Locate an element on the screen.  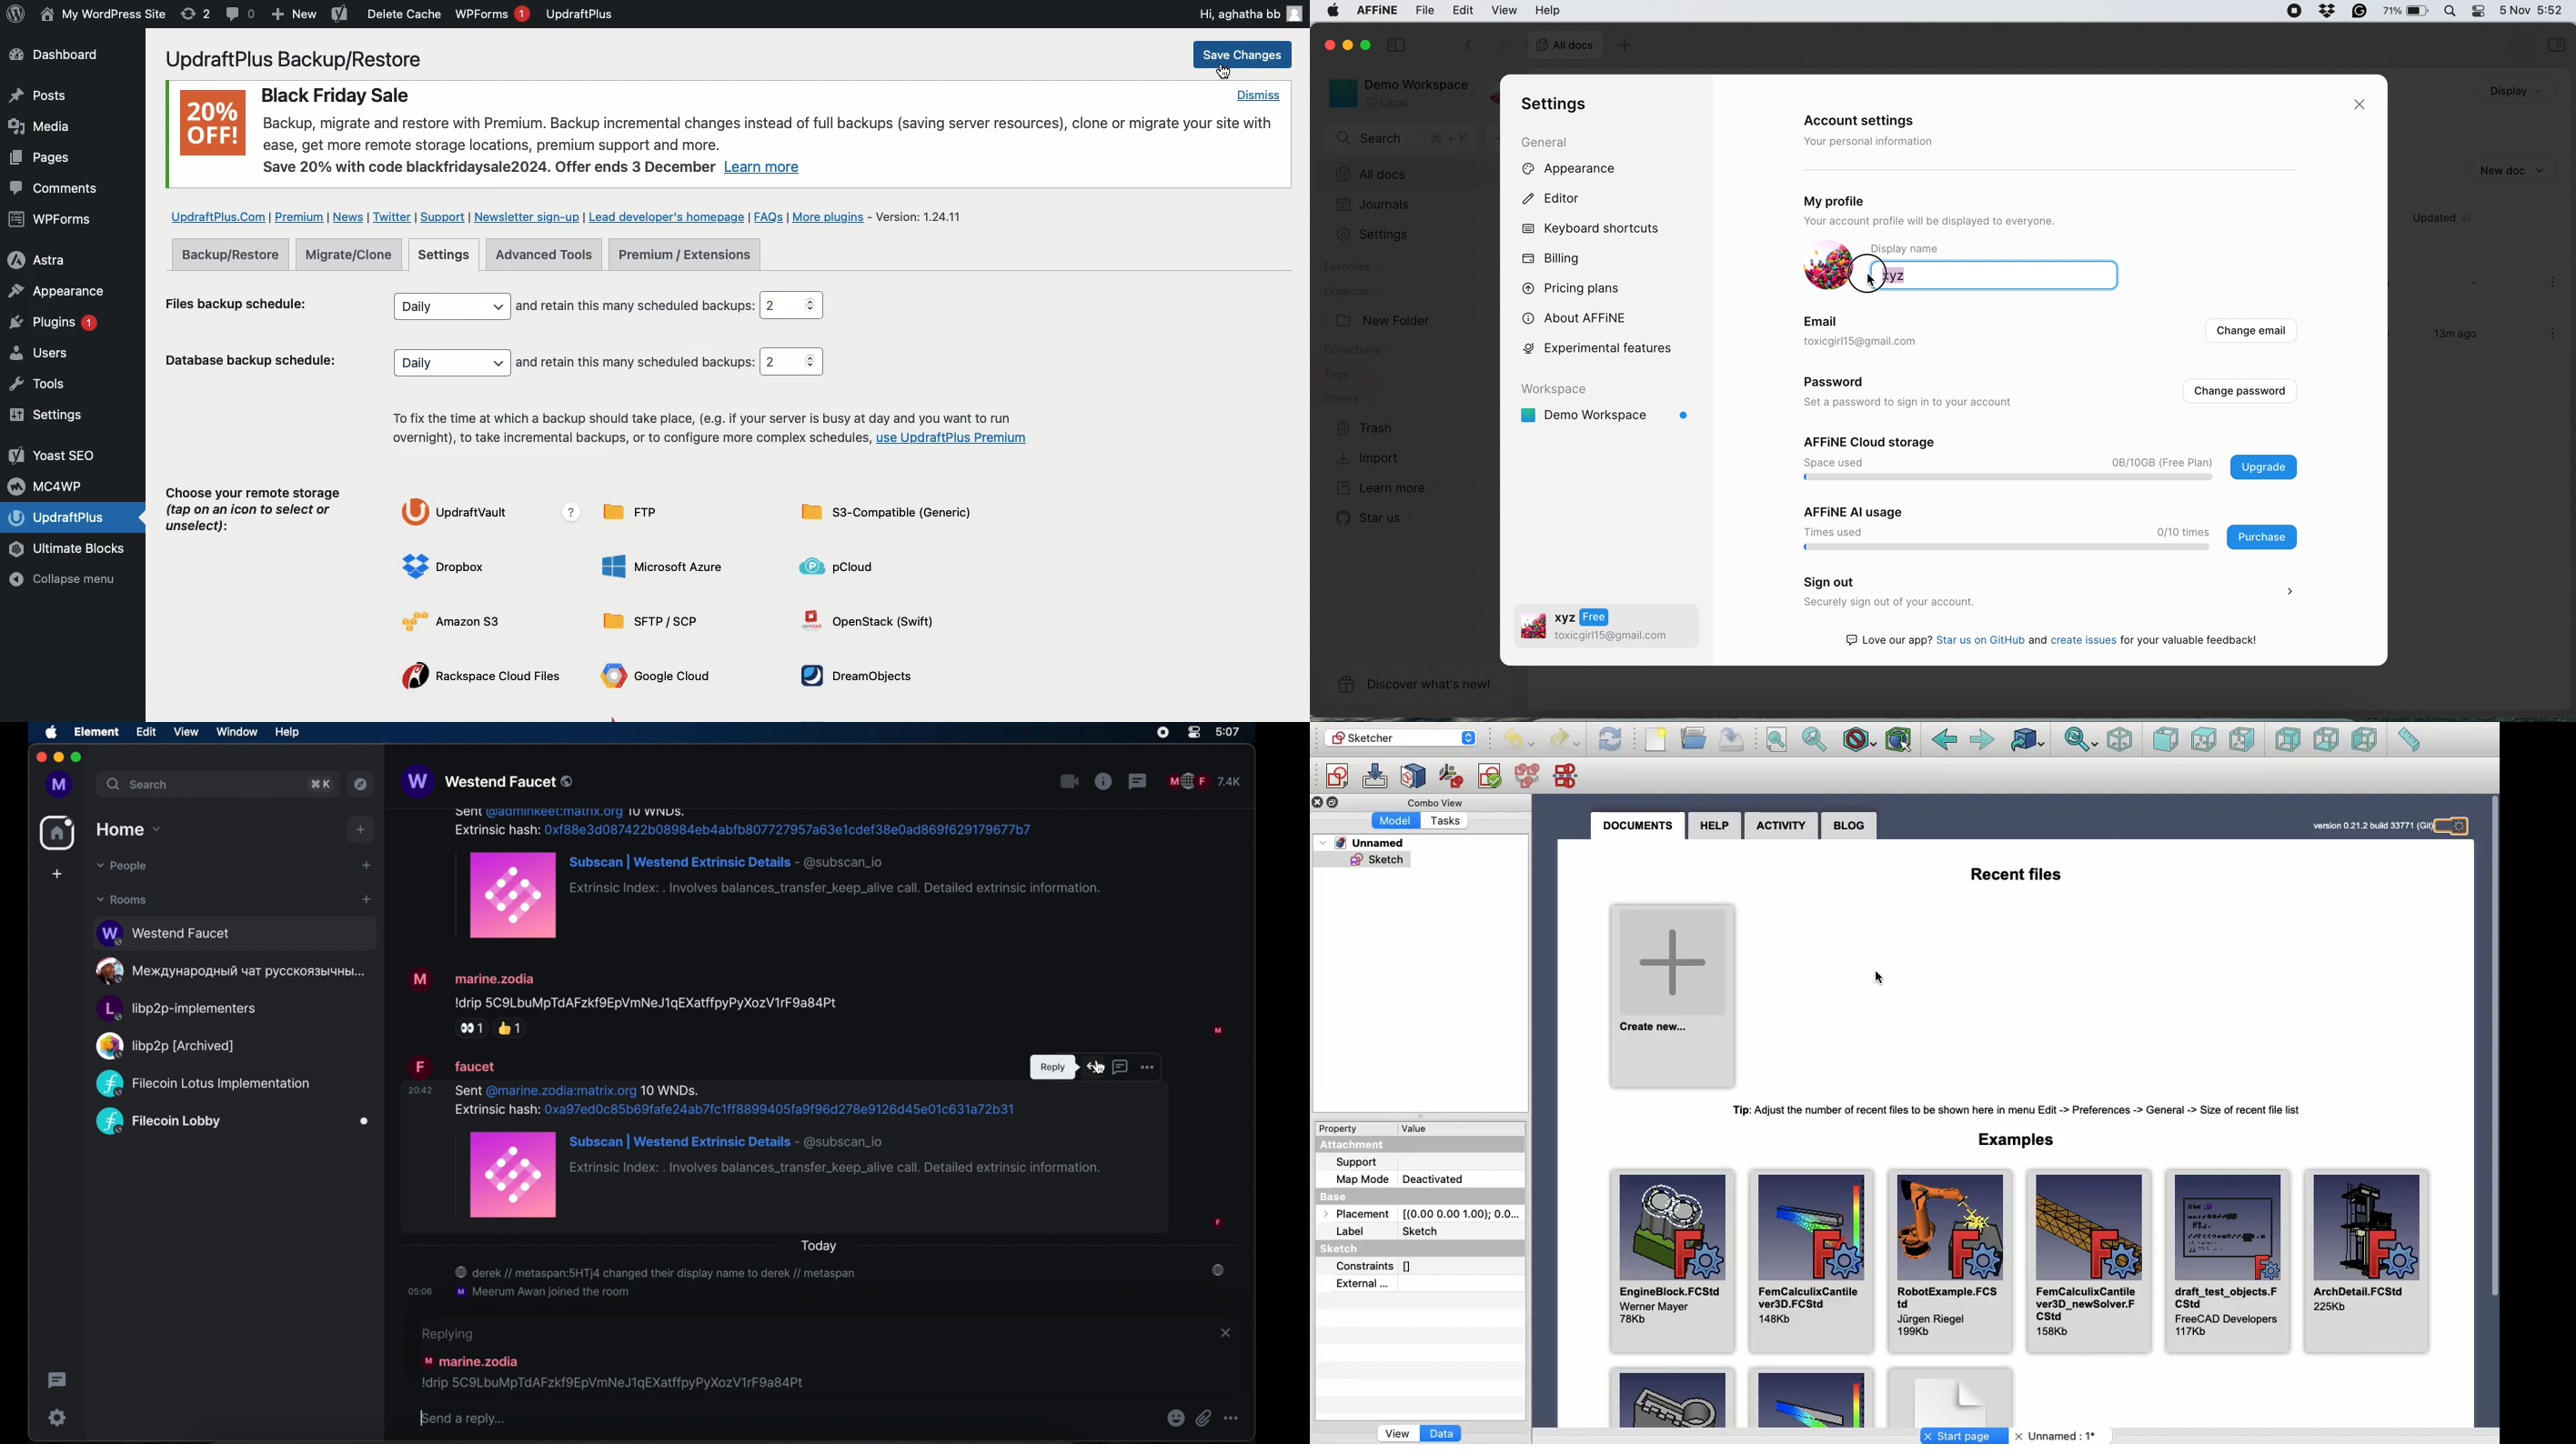
close is located at coordinates (1327, 44).